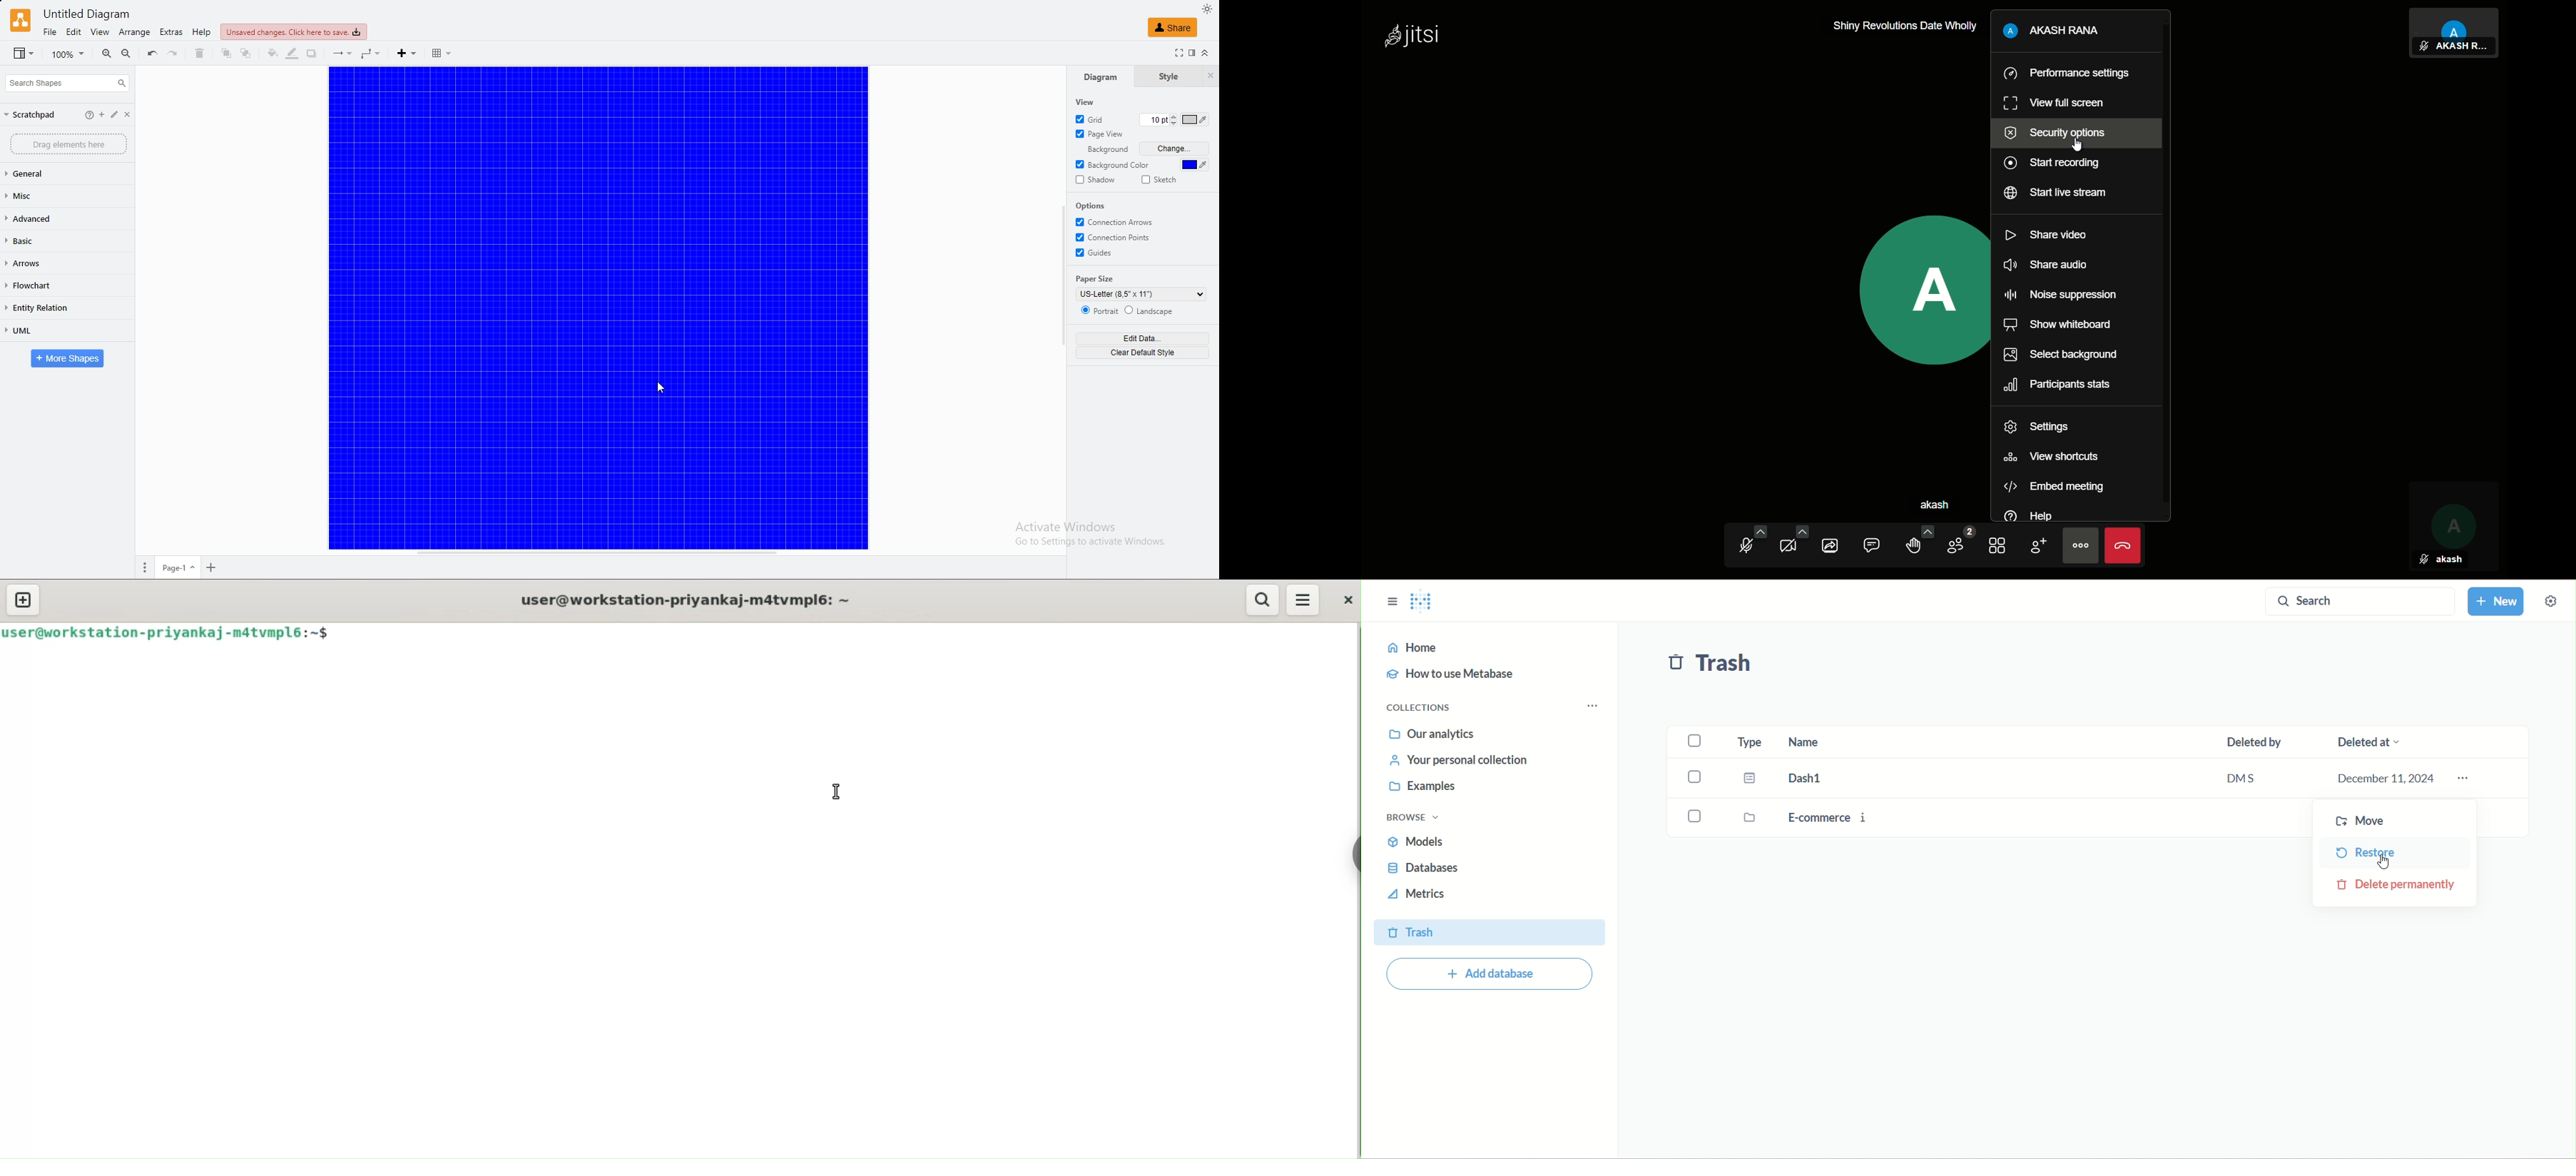  I want to click on shadow, so click(1096, 180).